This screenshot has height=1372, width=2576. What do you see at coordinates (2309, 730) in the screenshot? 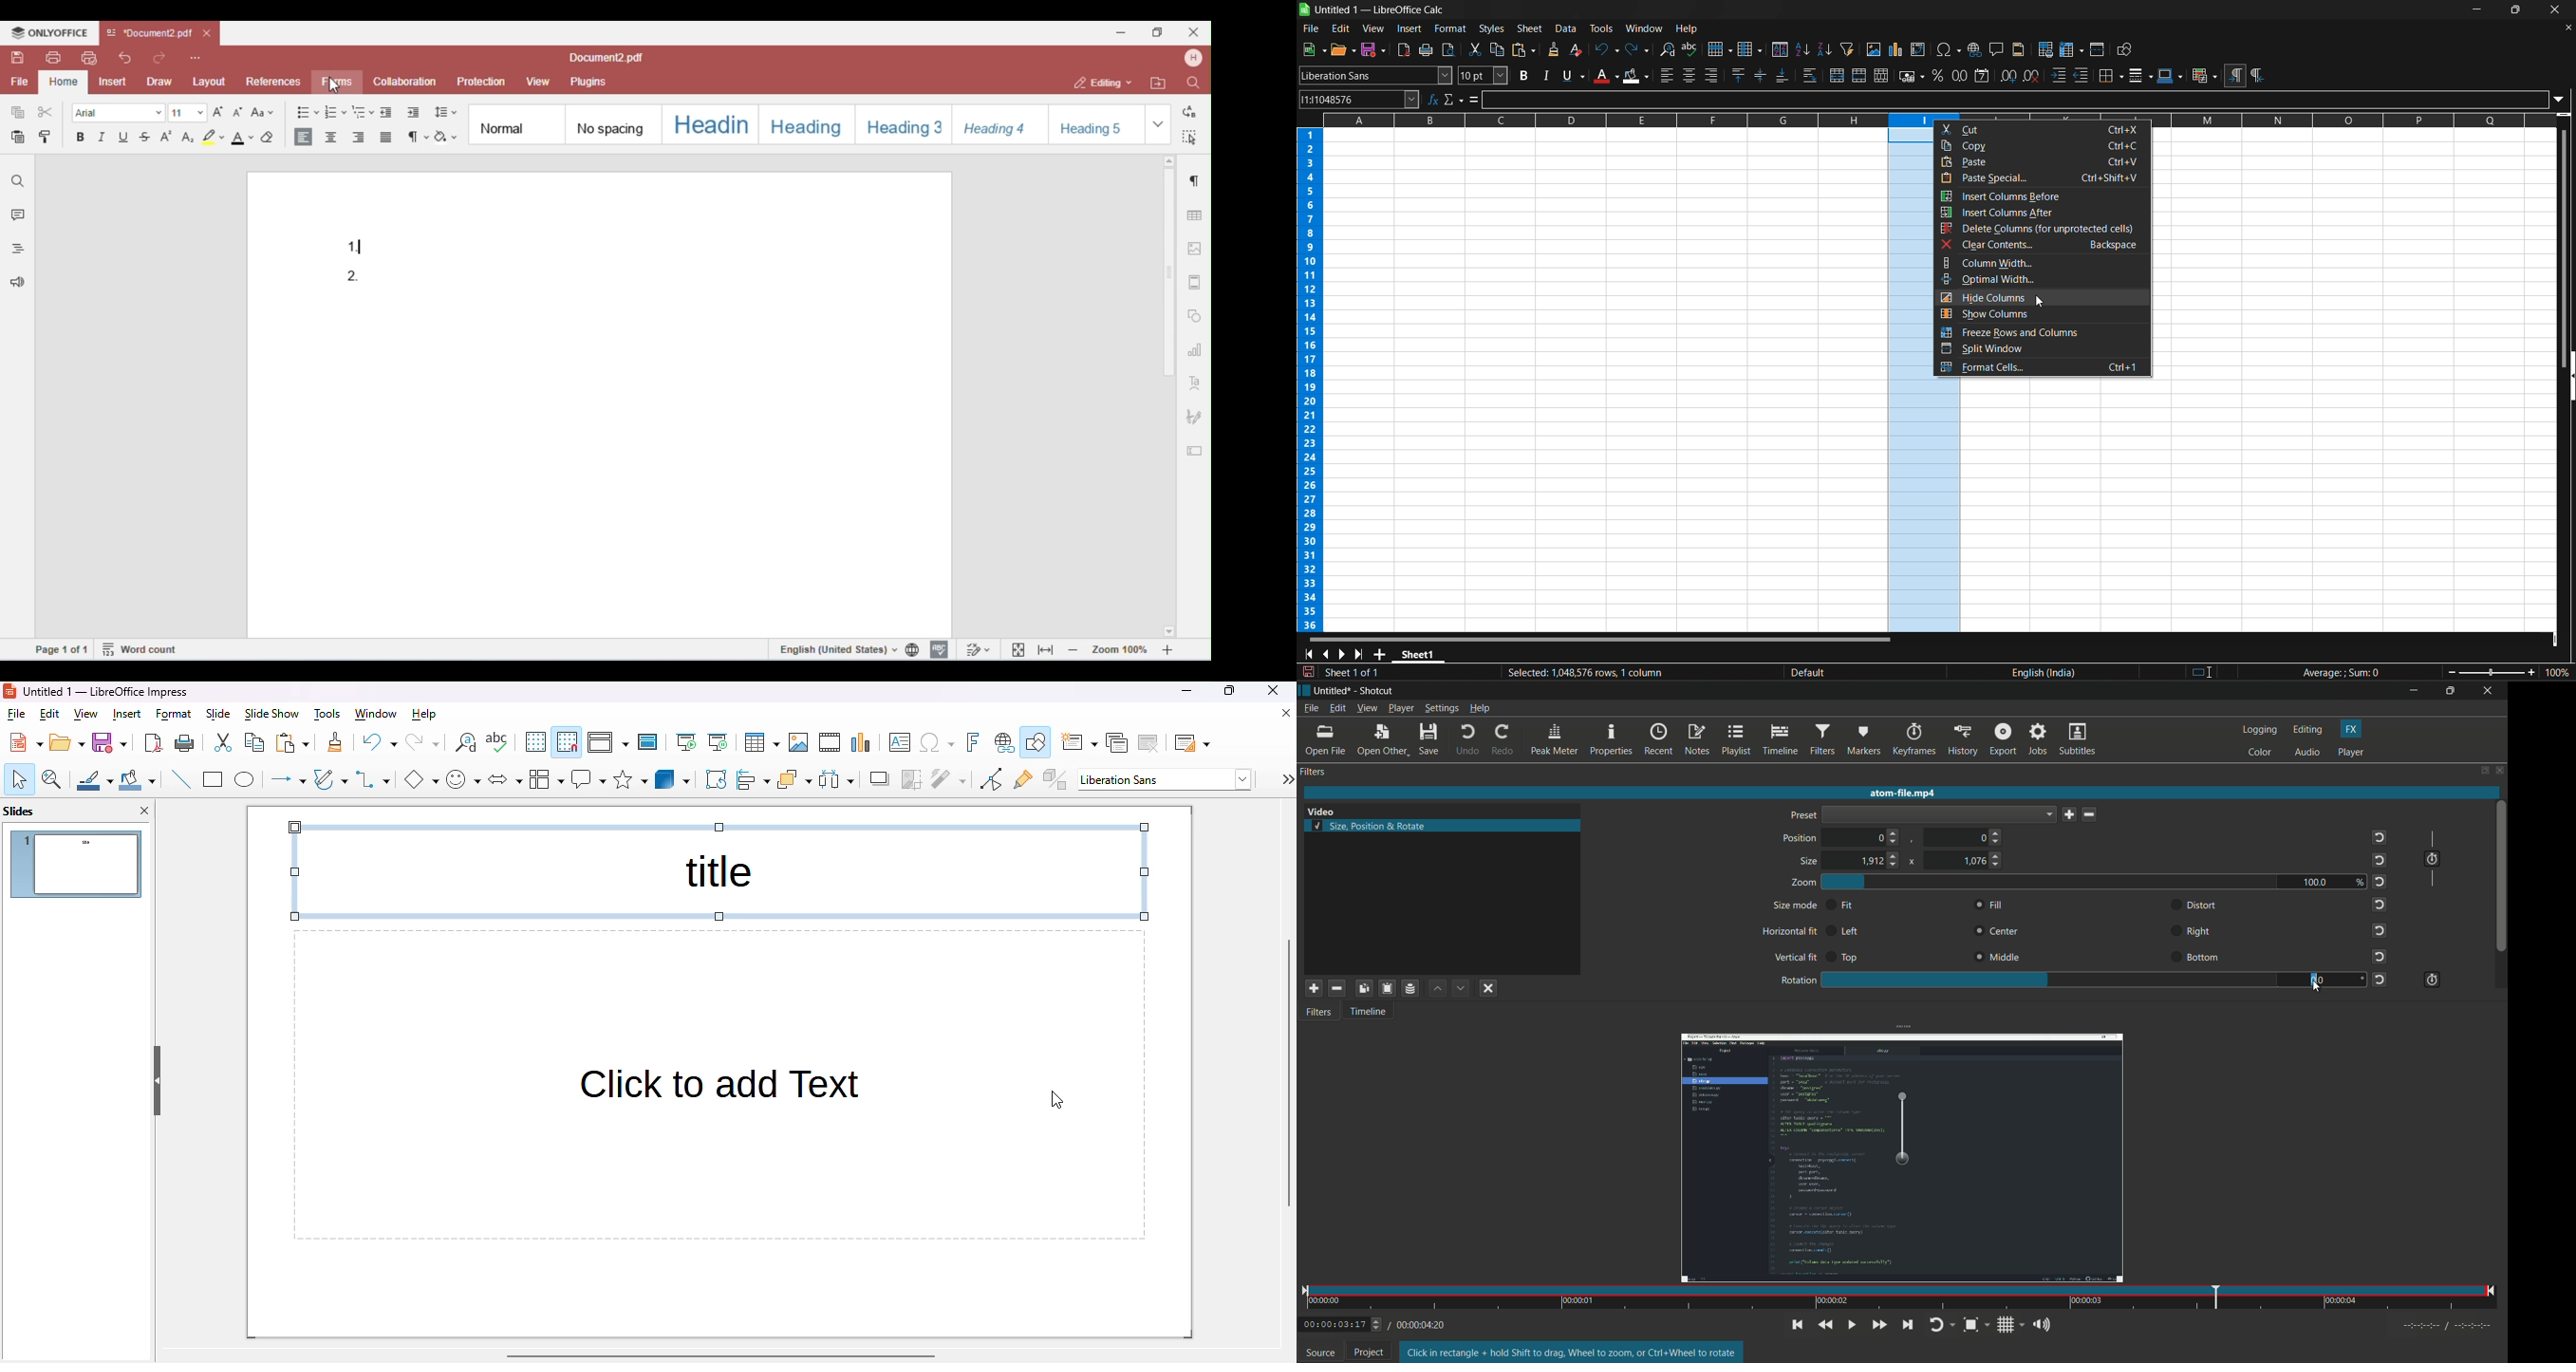
I see `editing` at bounding box center [2309, 730].